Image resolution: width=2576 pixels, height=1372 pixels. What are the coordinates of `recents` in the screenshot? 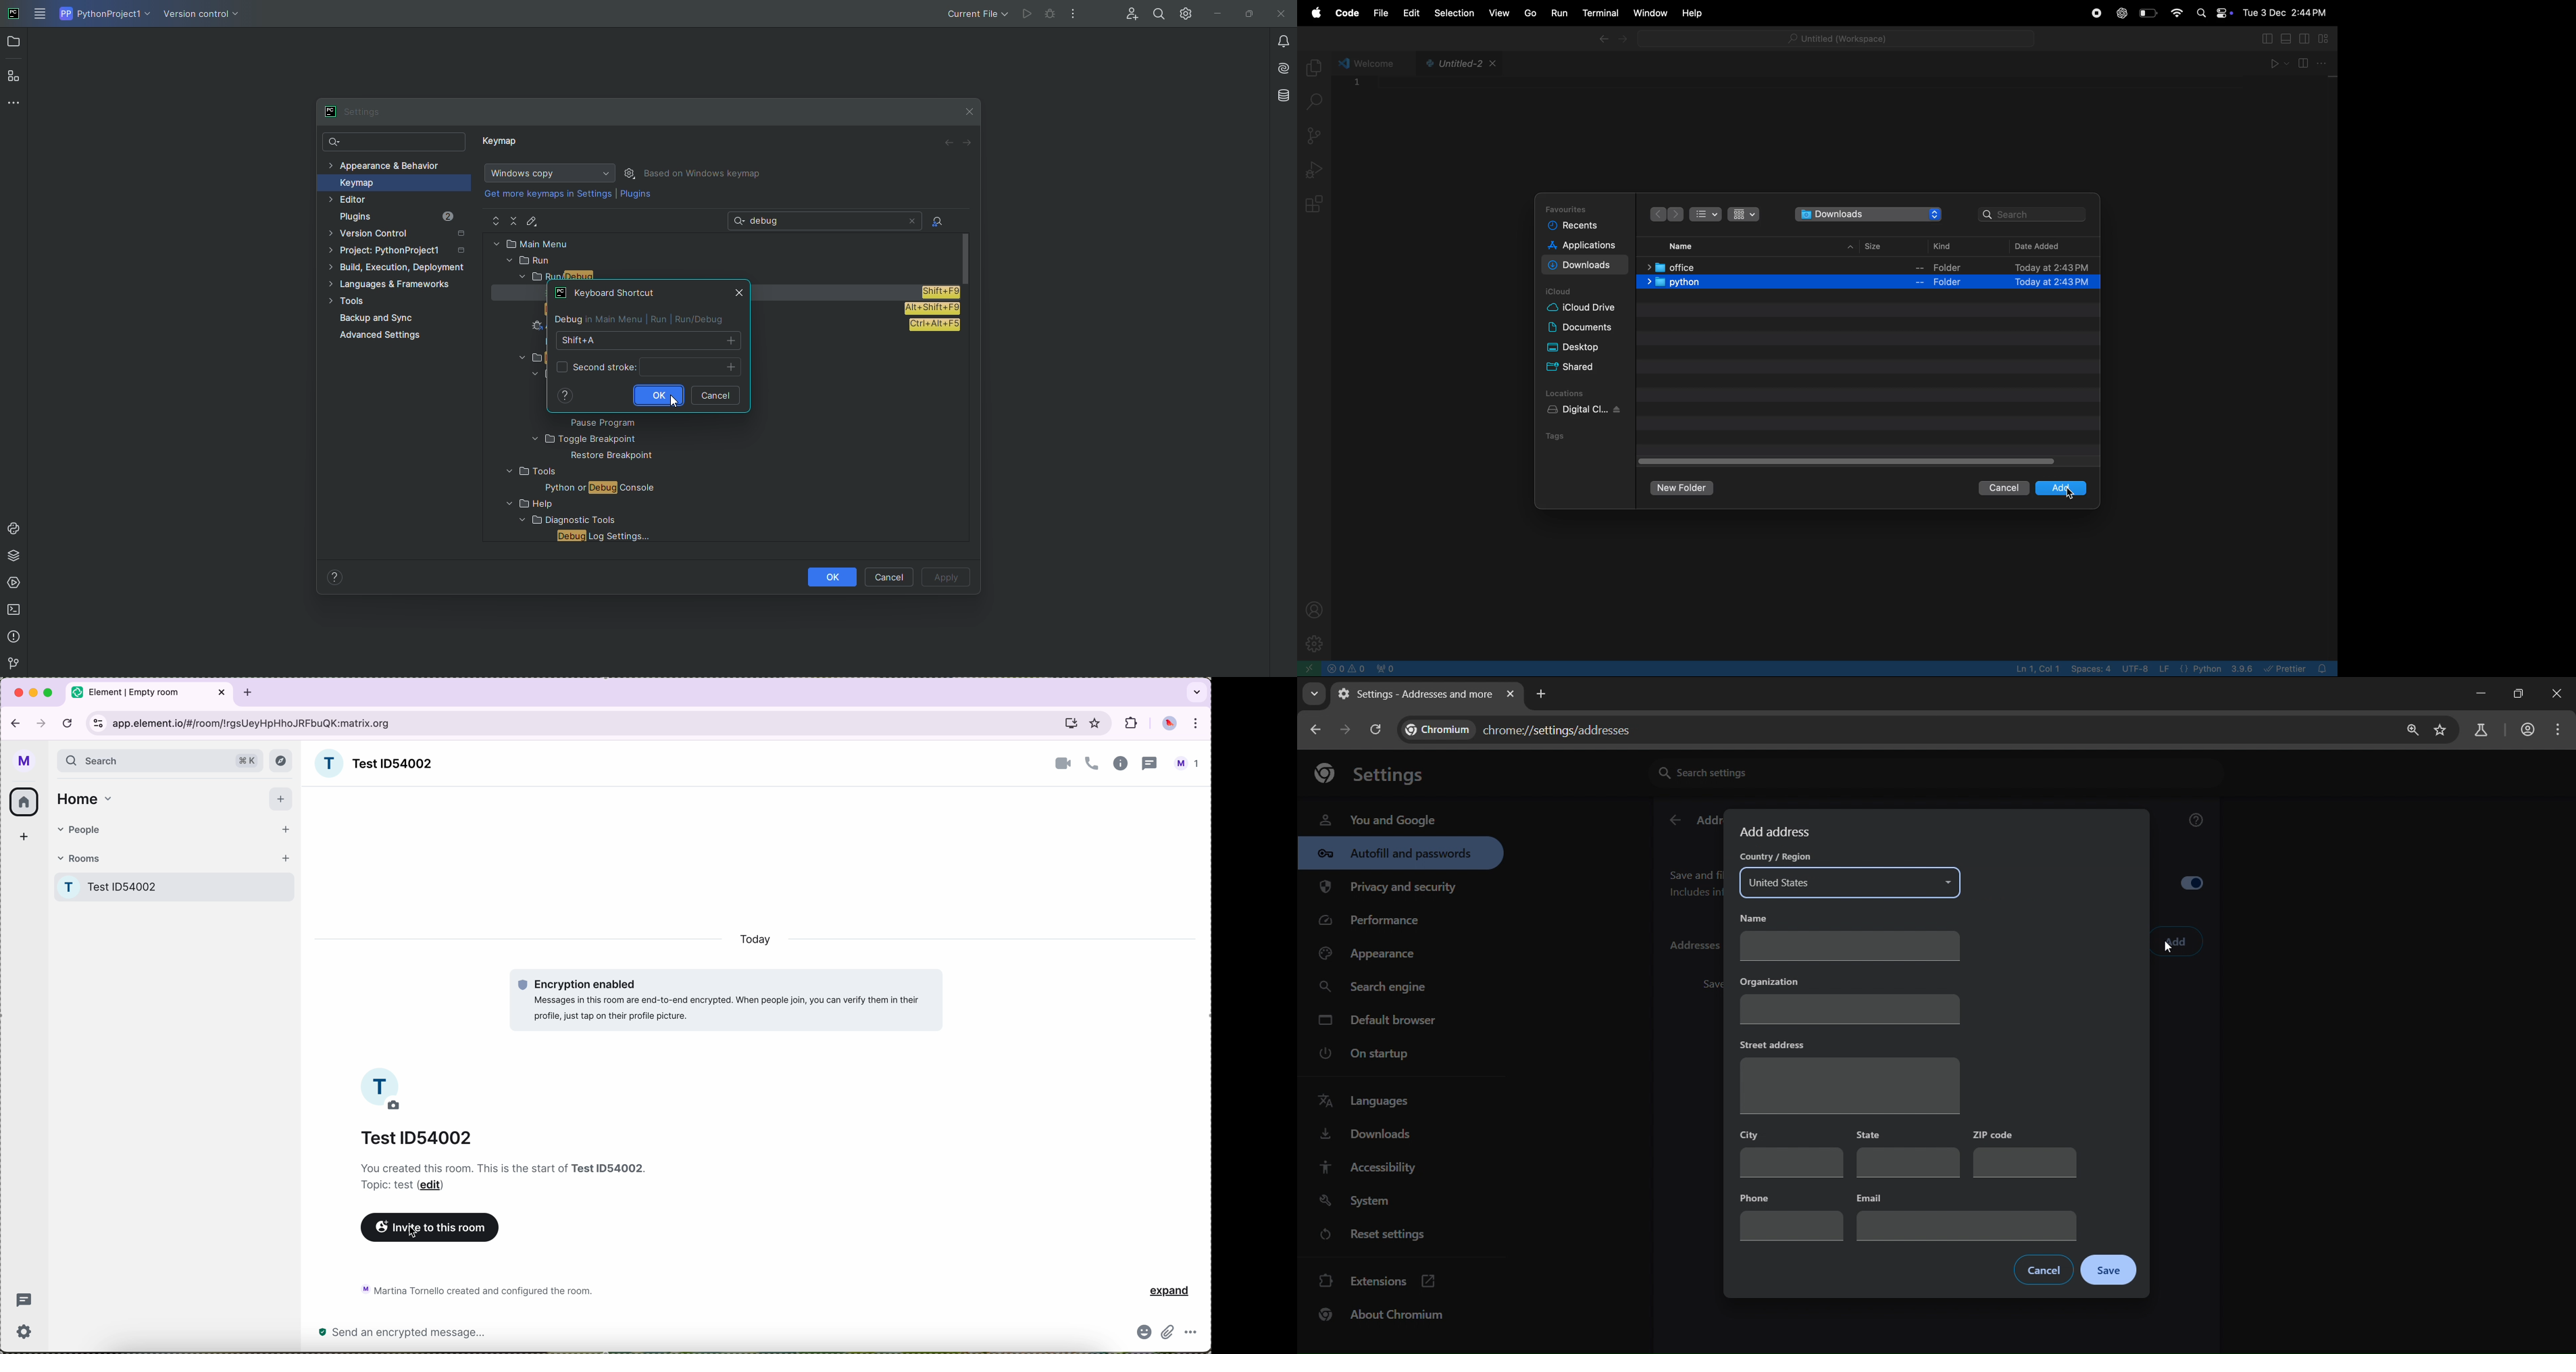 It's located at (1582, 227).